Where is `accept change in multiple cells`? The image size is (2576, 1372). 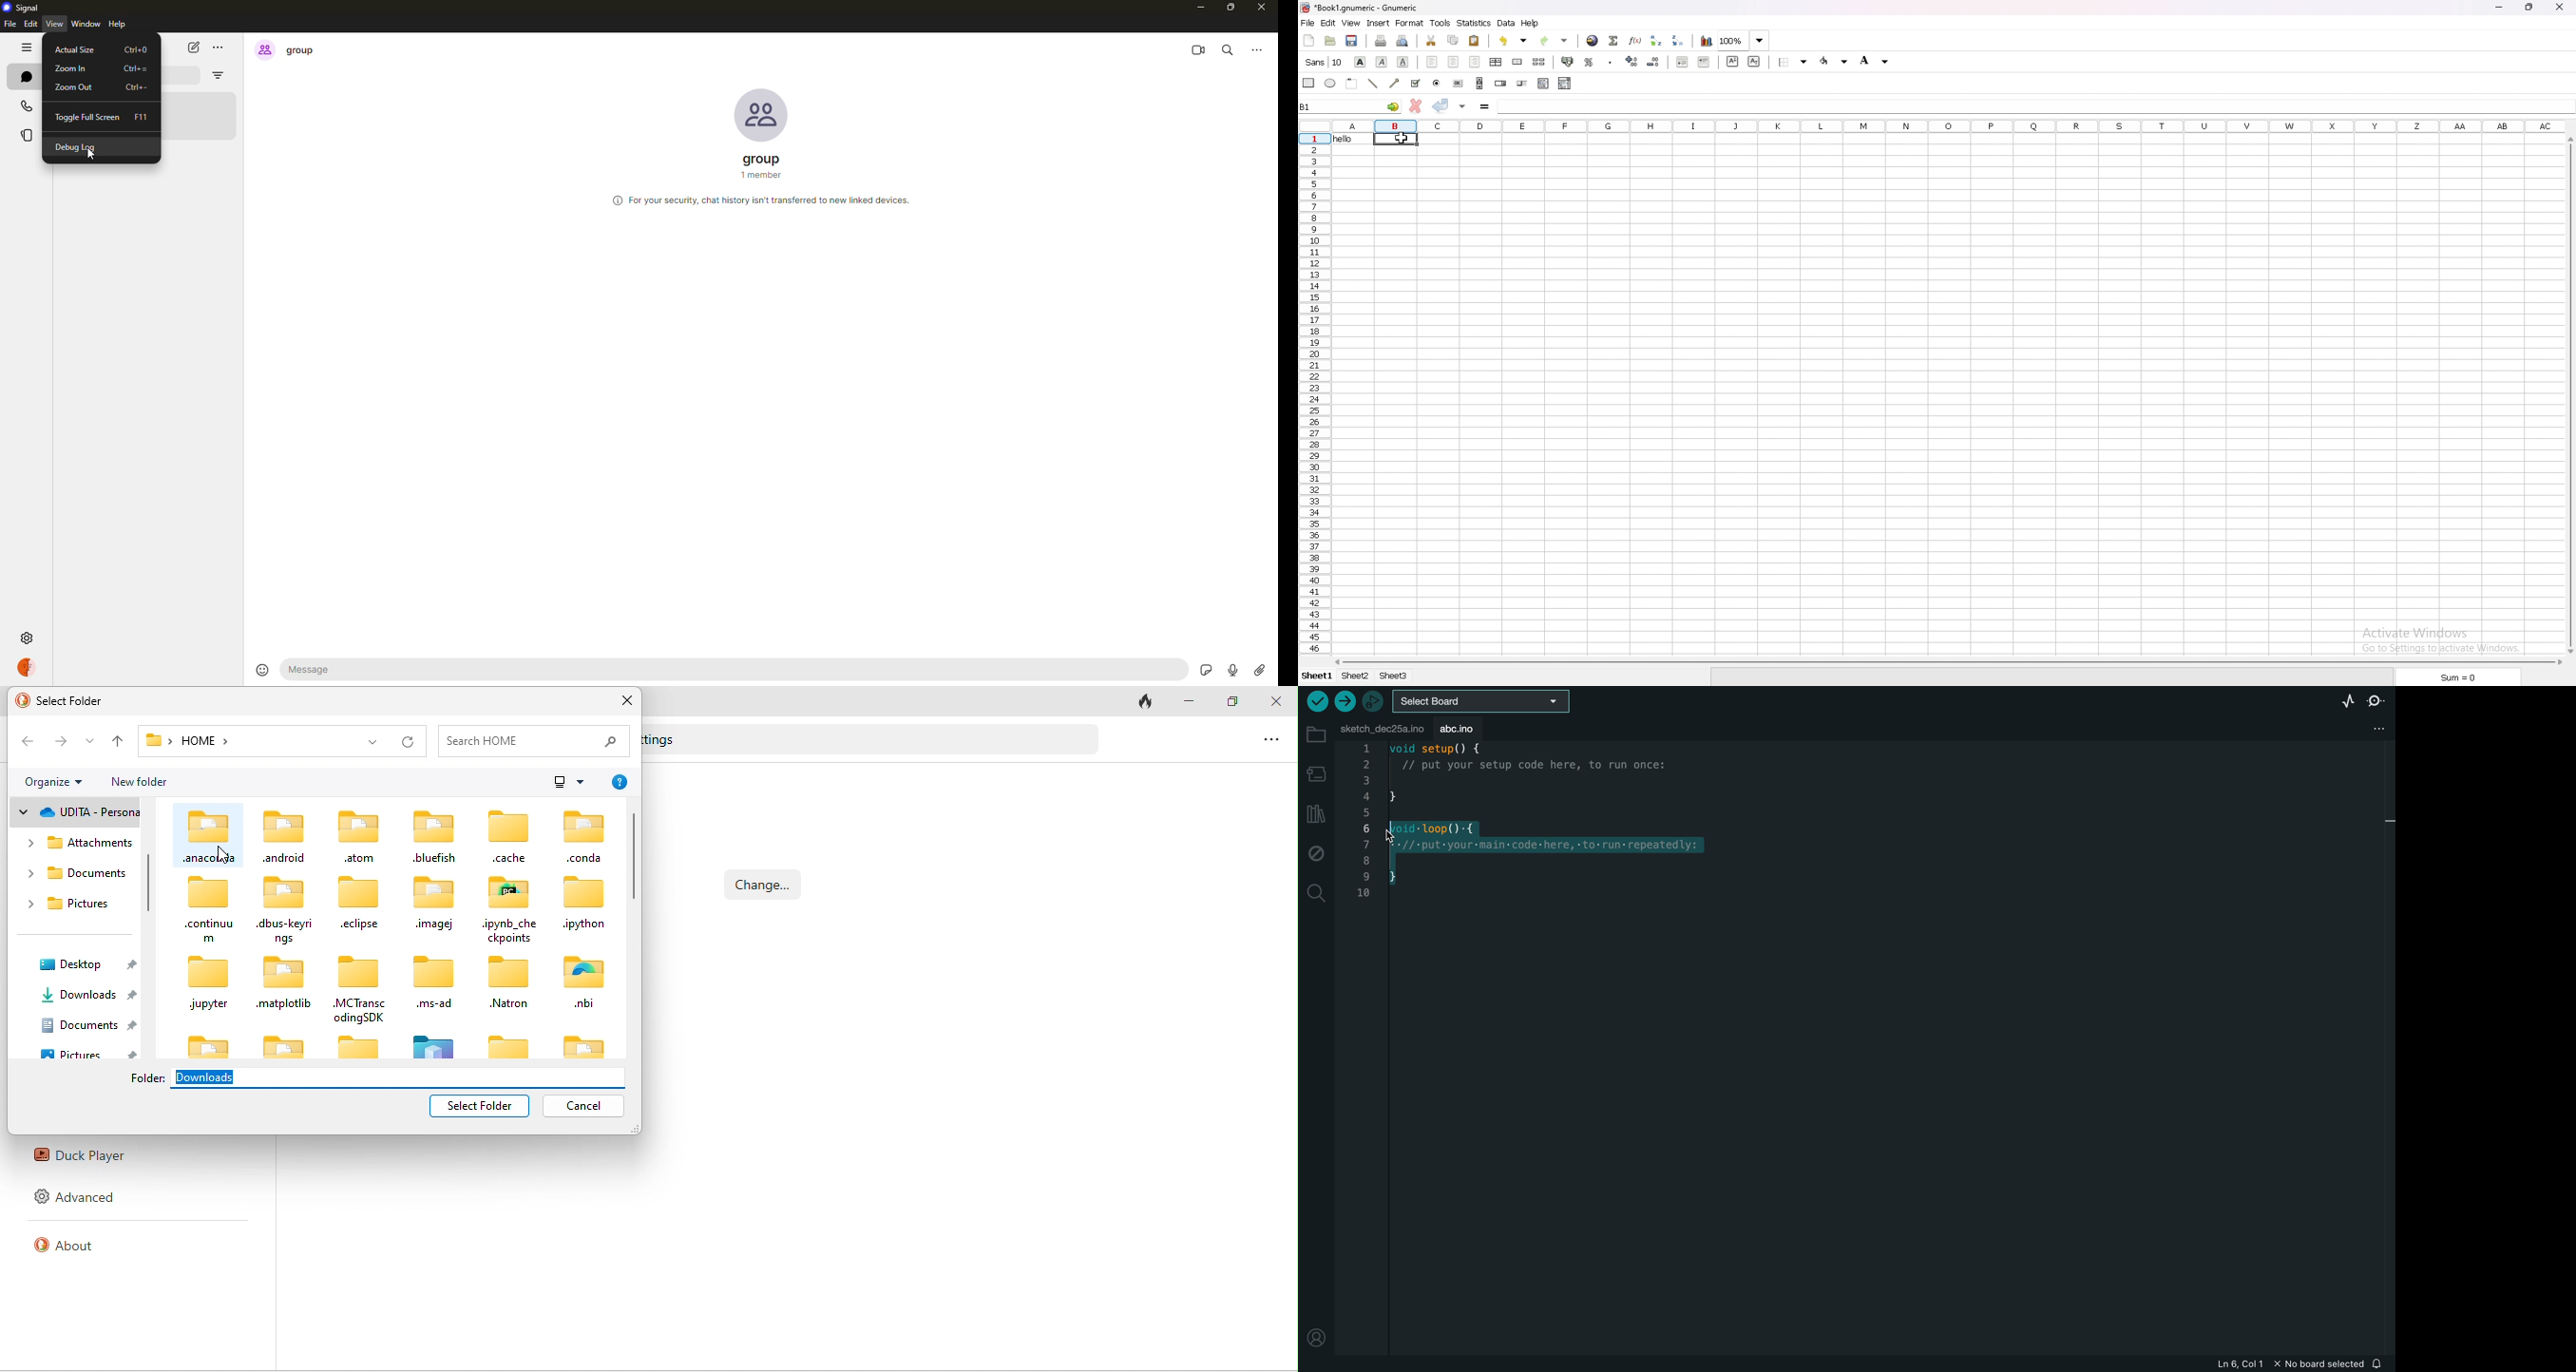 accept change in multiple cells is located at coordinates (1463, 106).